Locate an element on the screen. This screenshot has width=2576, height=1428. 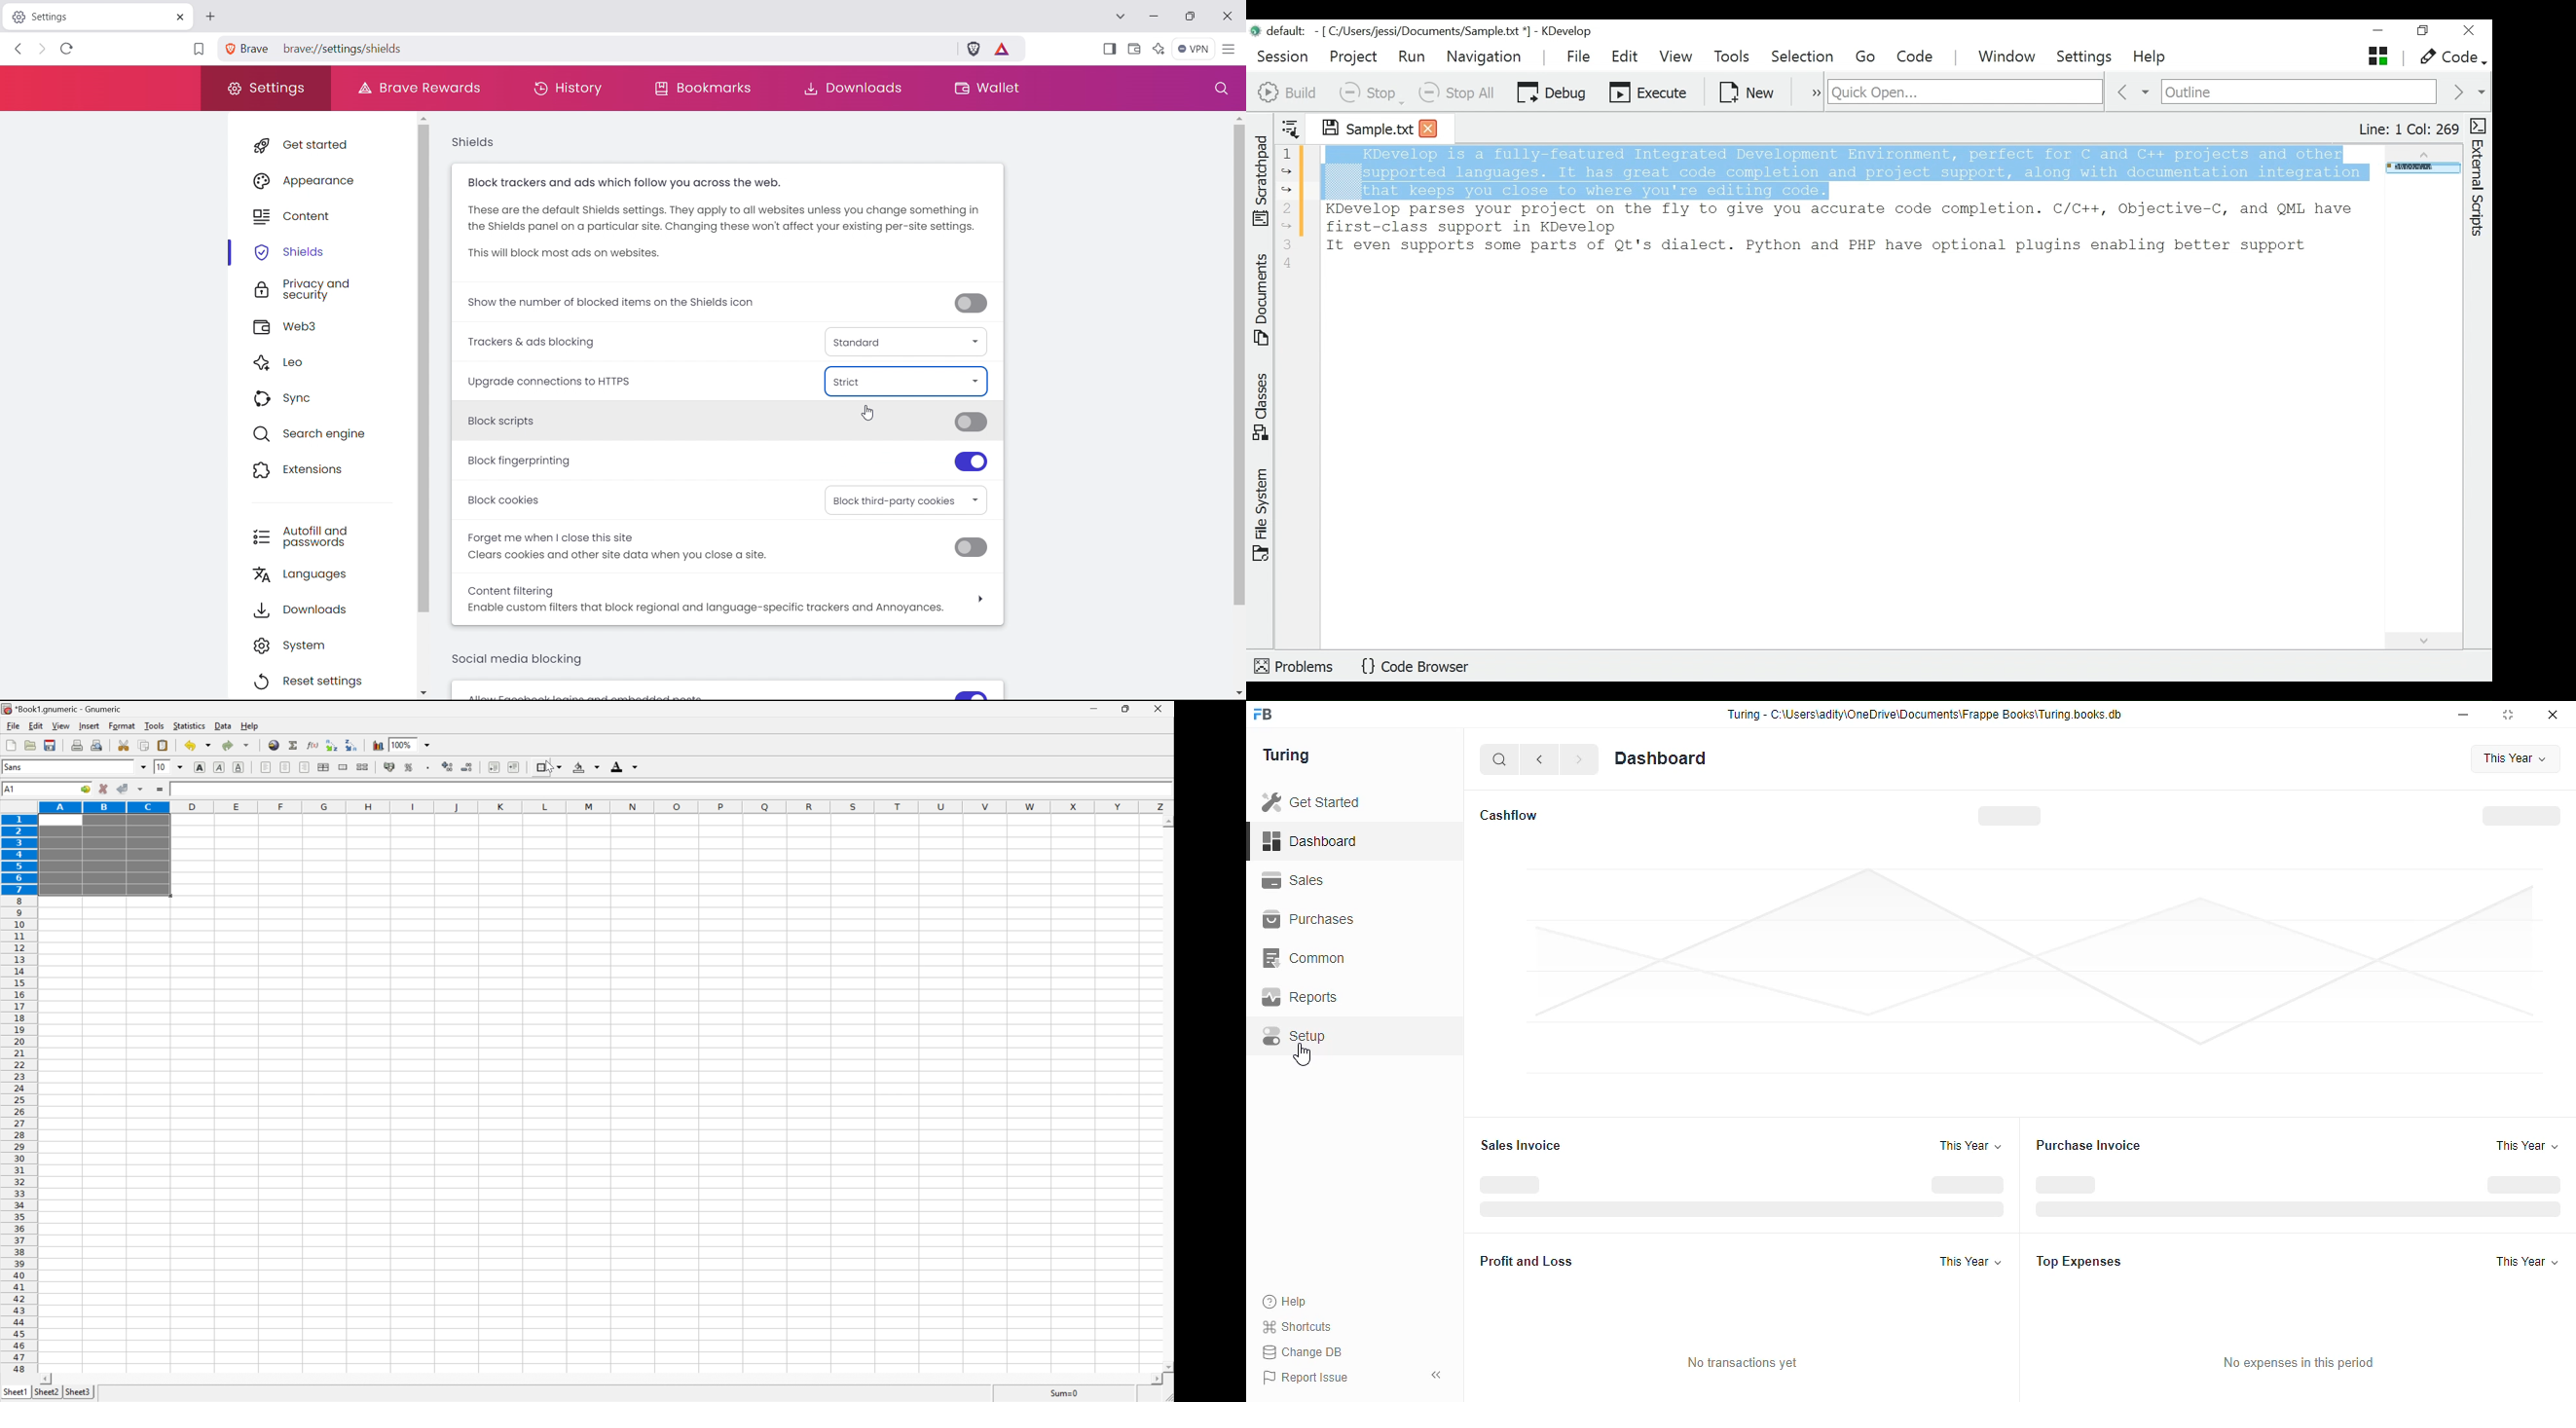
brave rewards is located at coordinates (418, 88).